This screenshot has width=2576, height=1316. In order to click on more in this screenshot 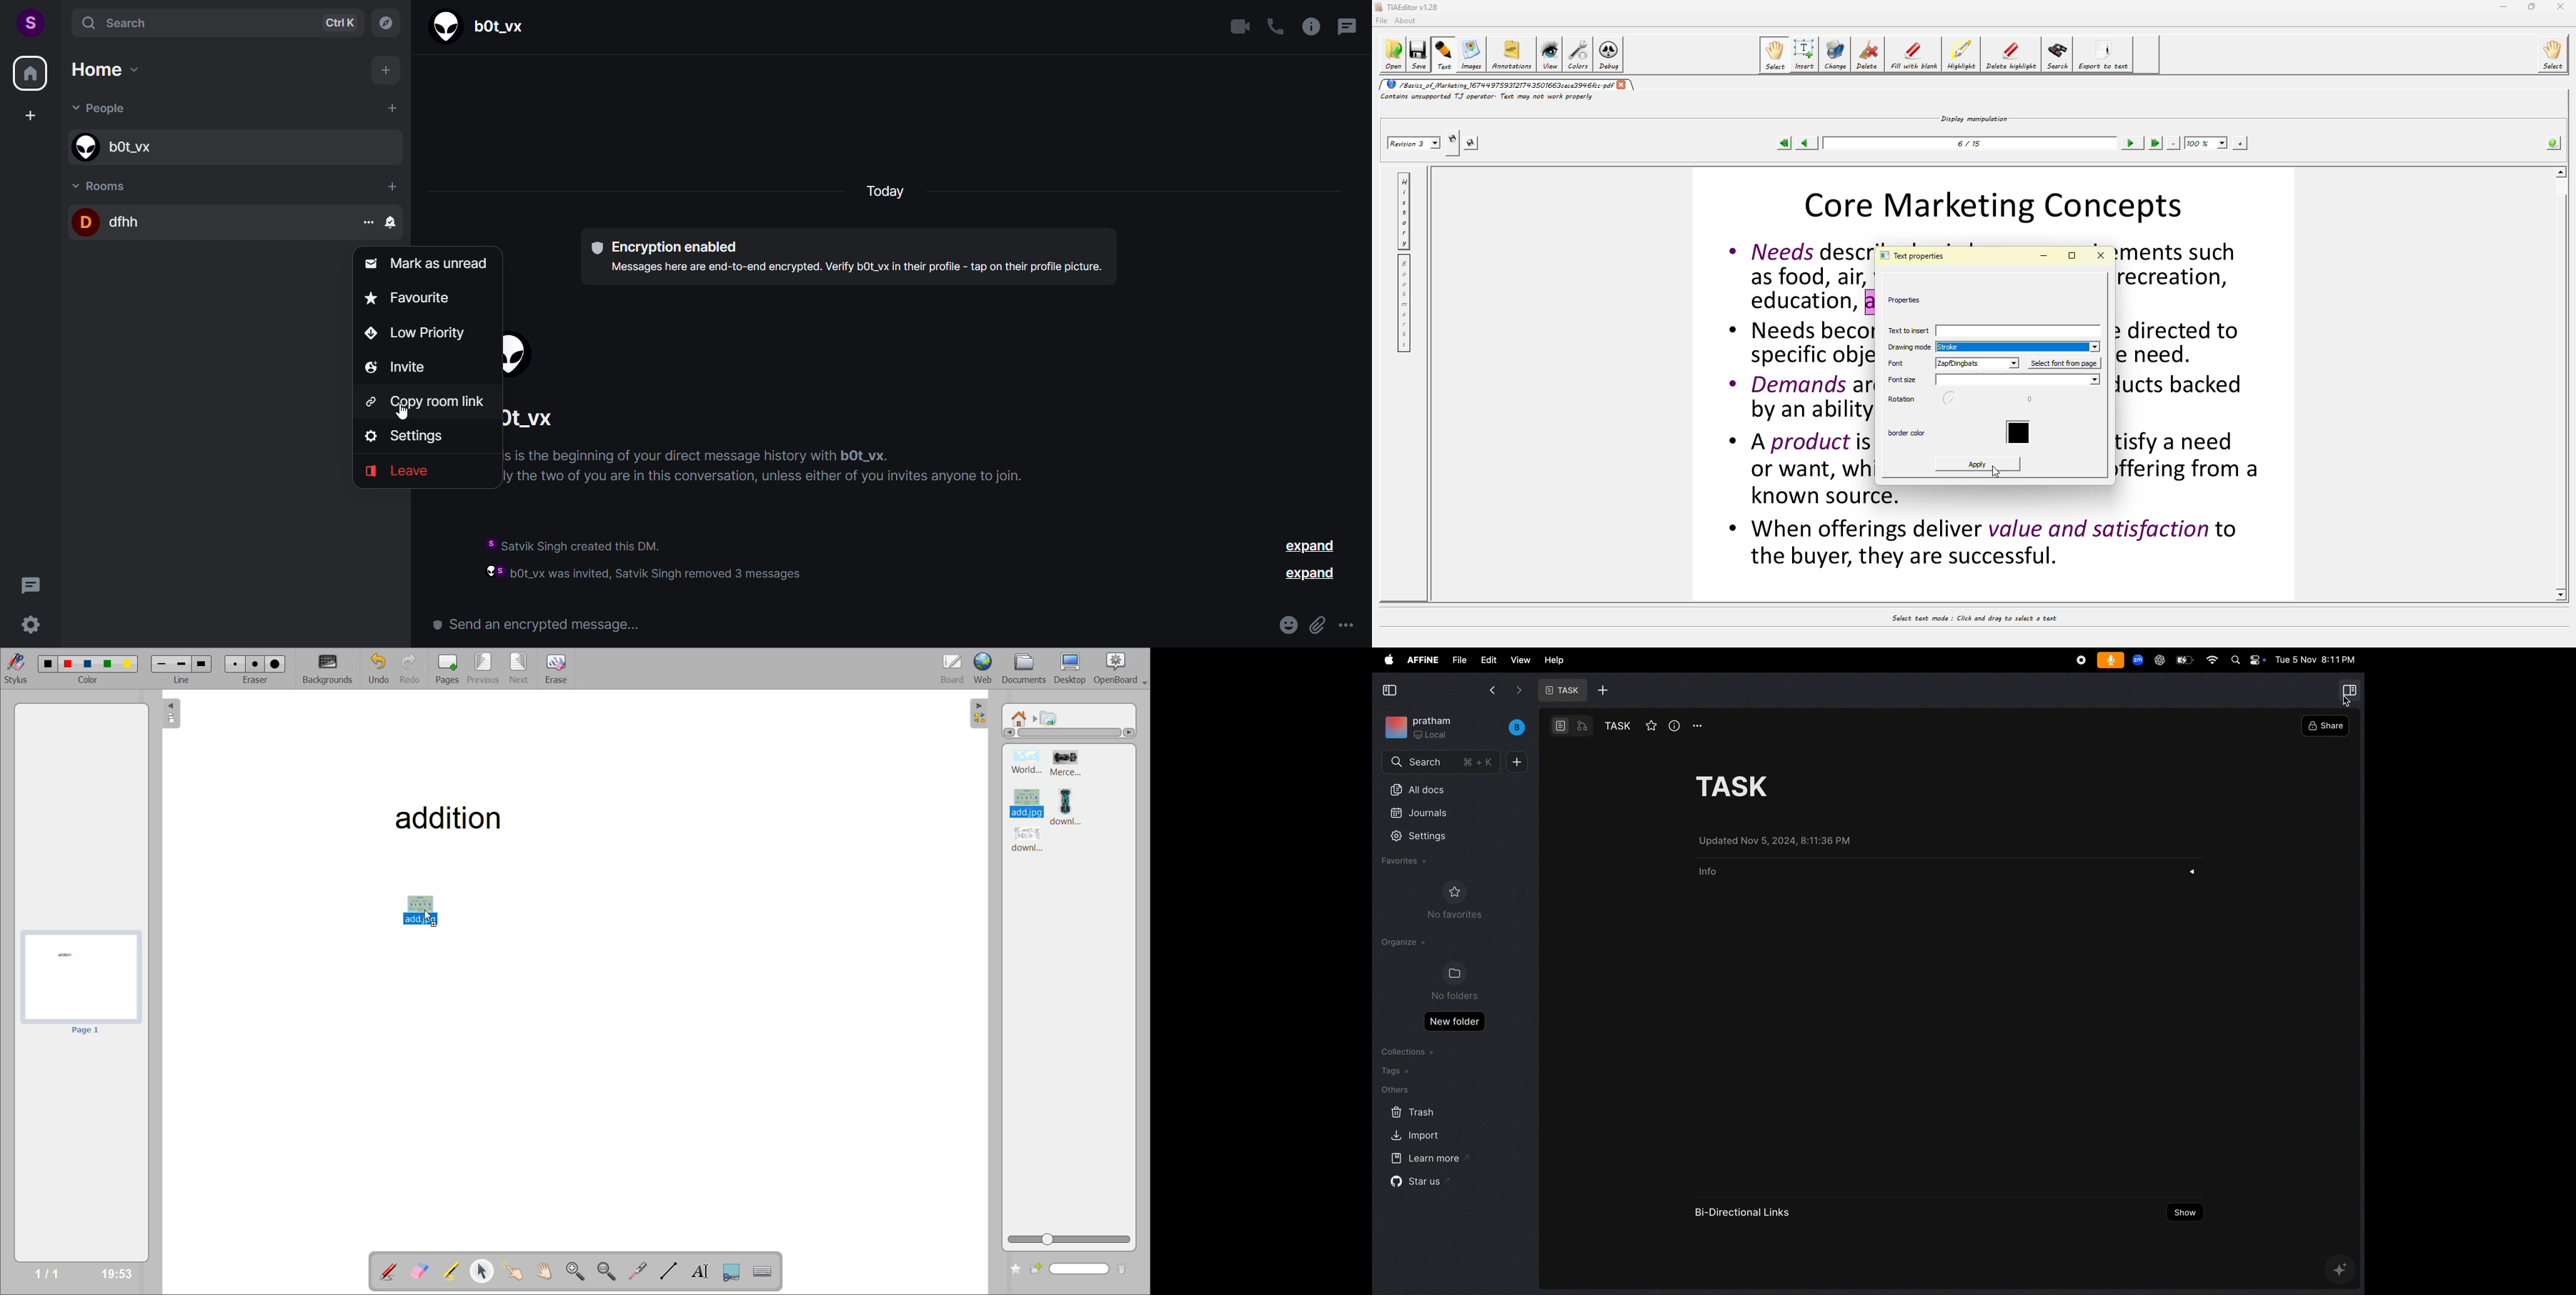, I will do `click(1348, 626)`.